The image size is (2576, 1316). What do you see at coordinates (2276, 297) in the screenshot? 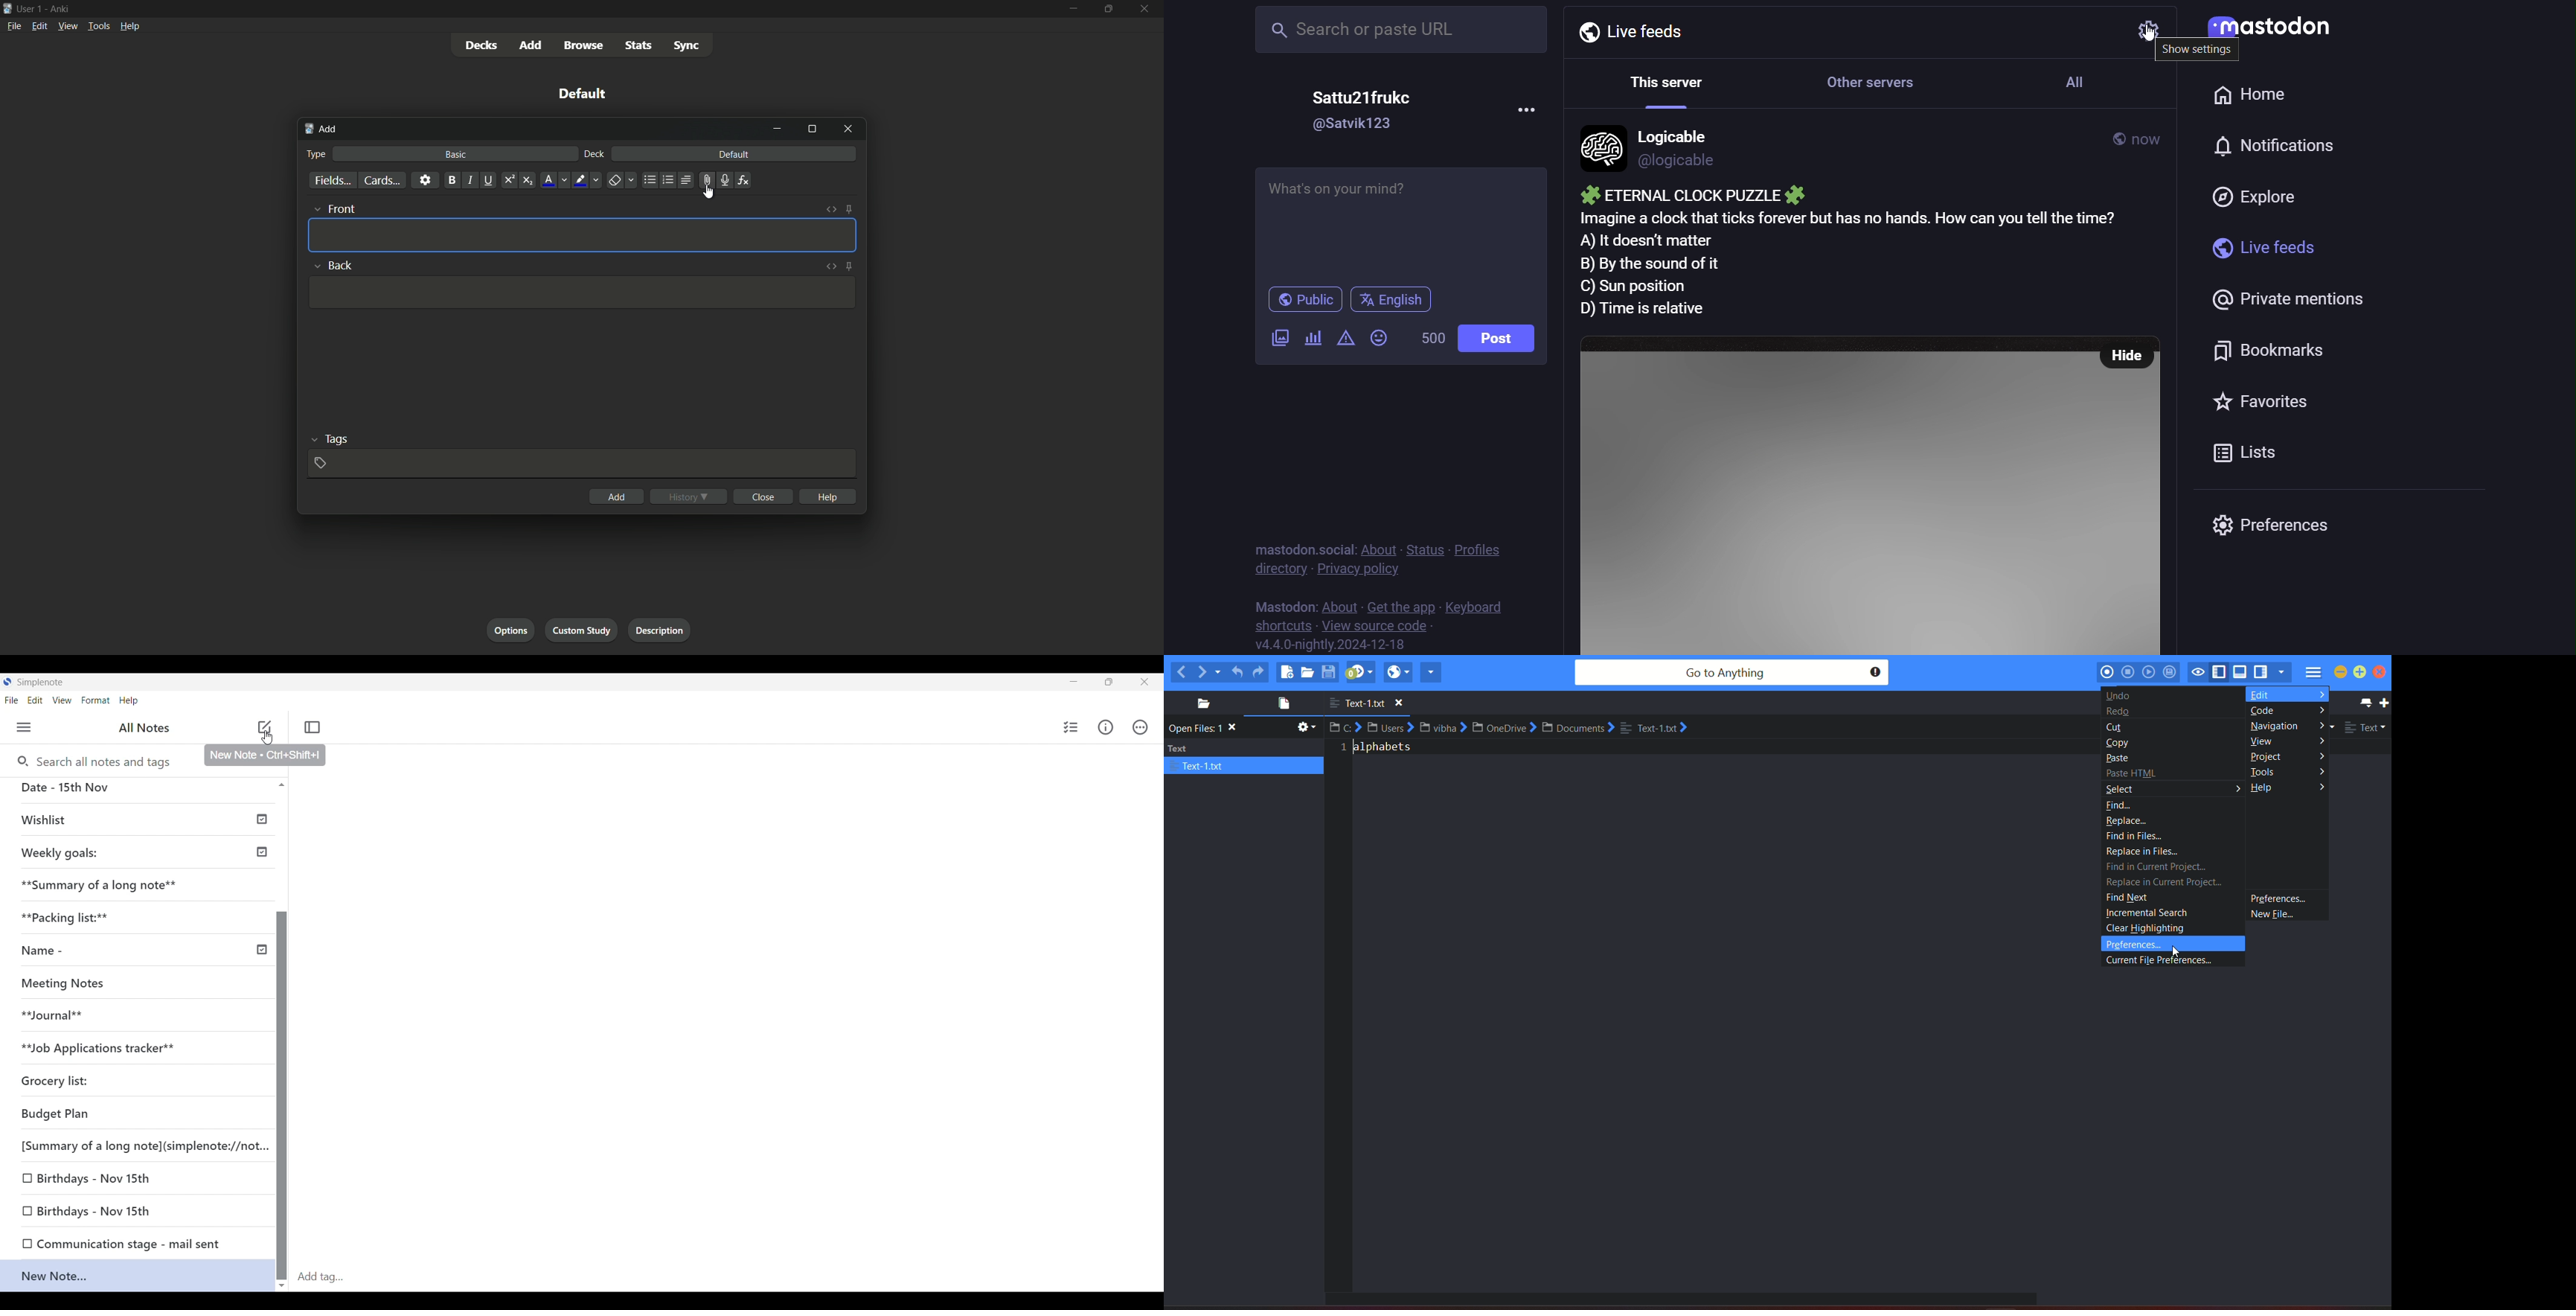
I see `private mention` at bounding box center [2276, 297].